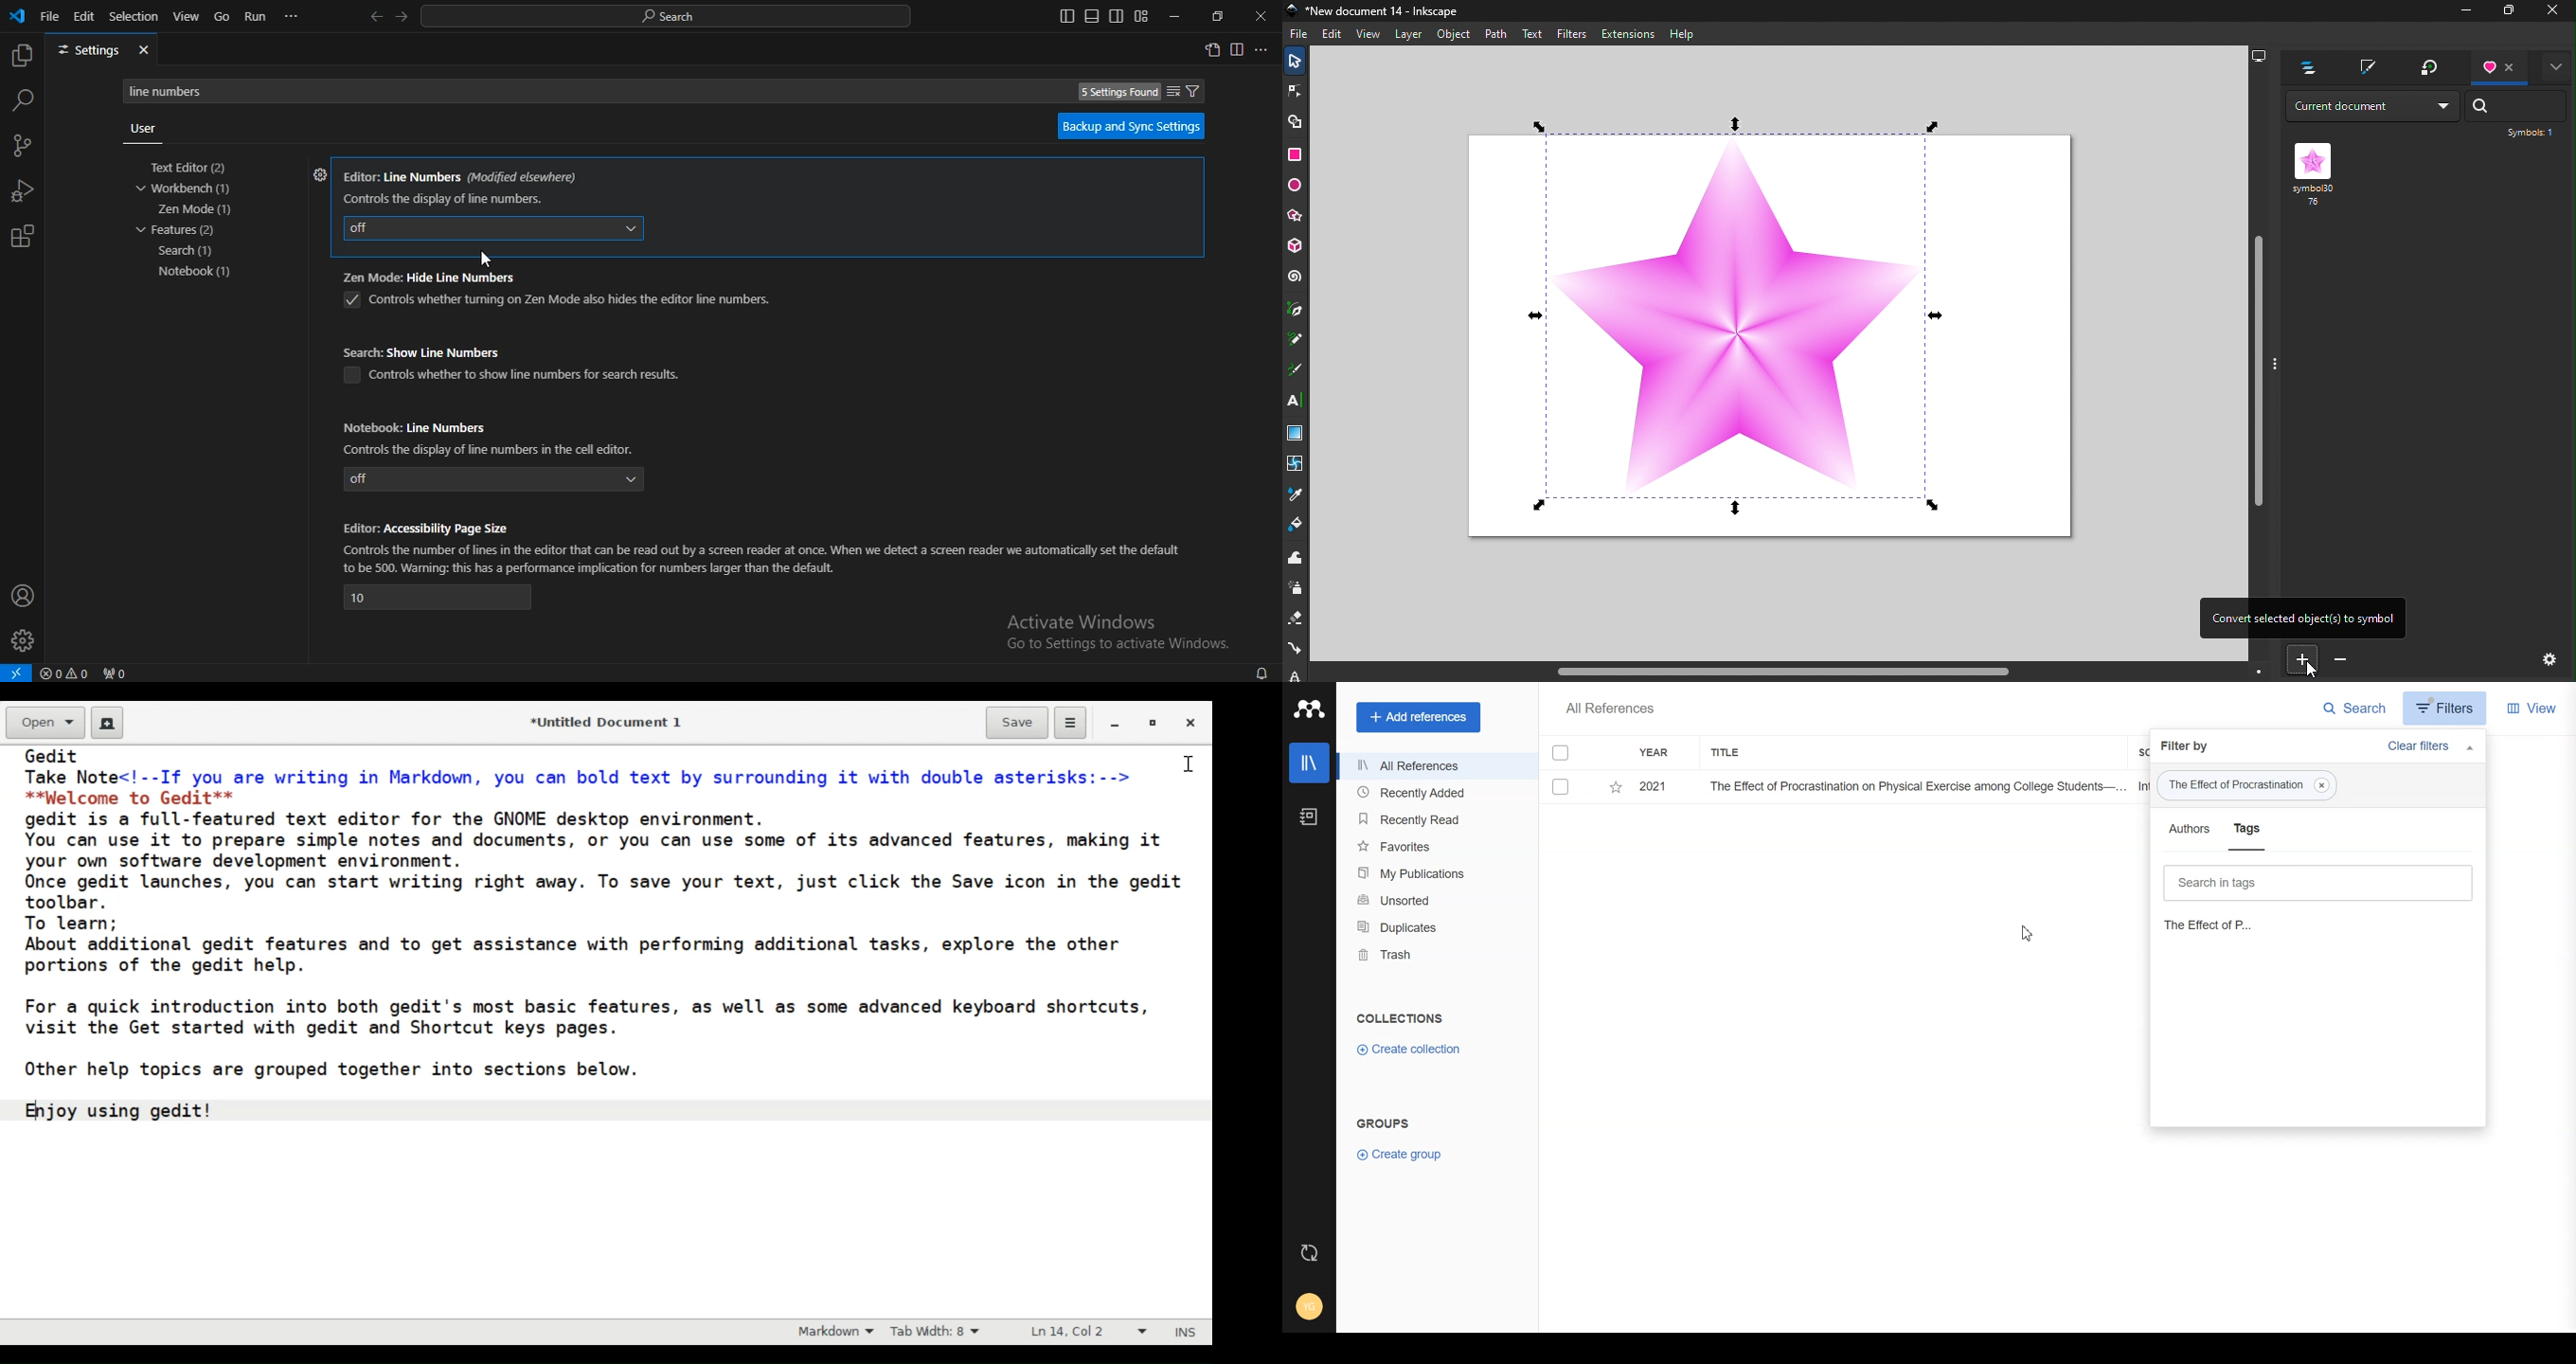 The image size is (2576, 1372). Describe the element at coordinates (1309, 817) in the screenshot. I see `Notebook` at that location.